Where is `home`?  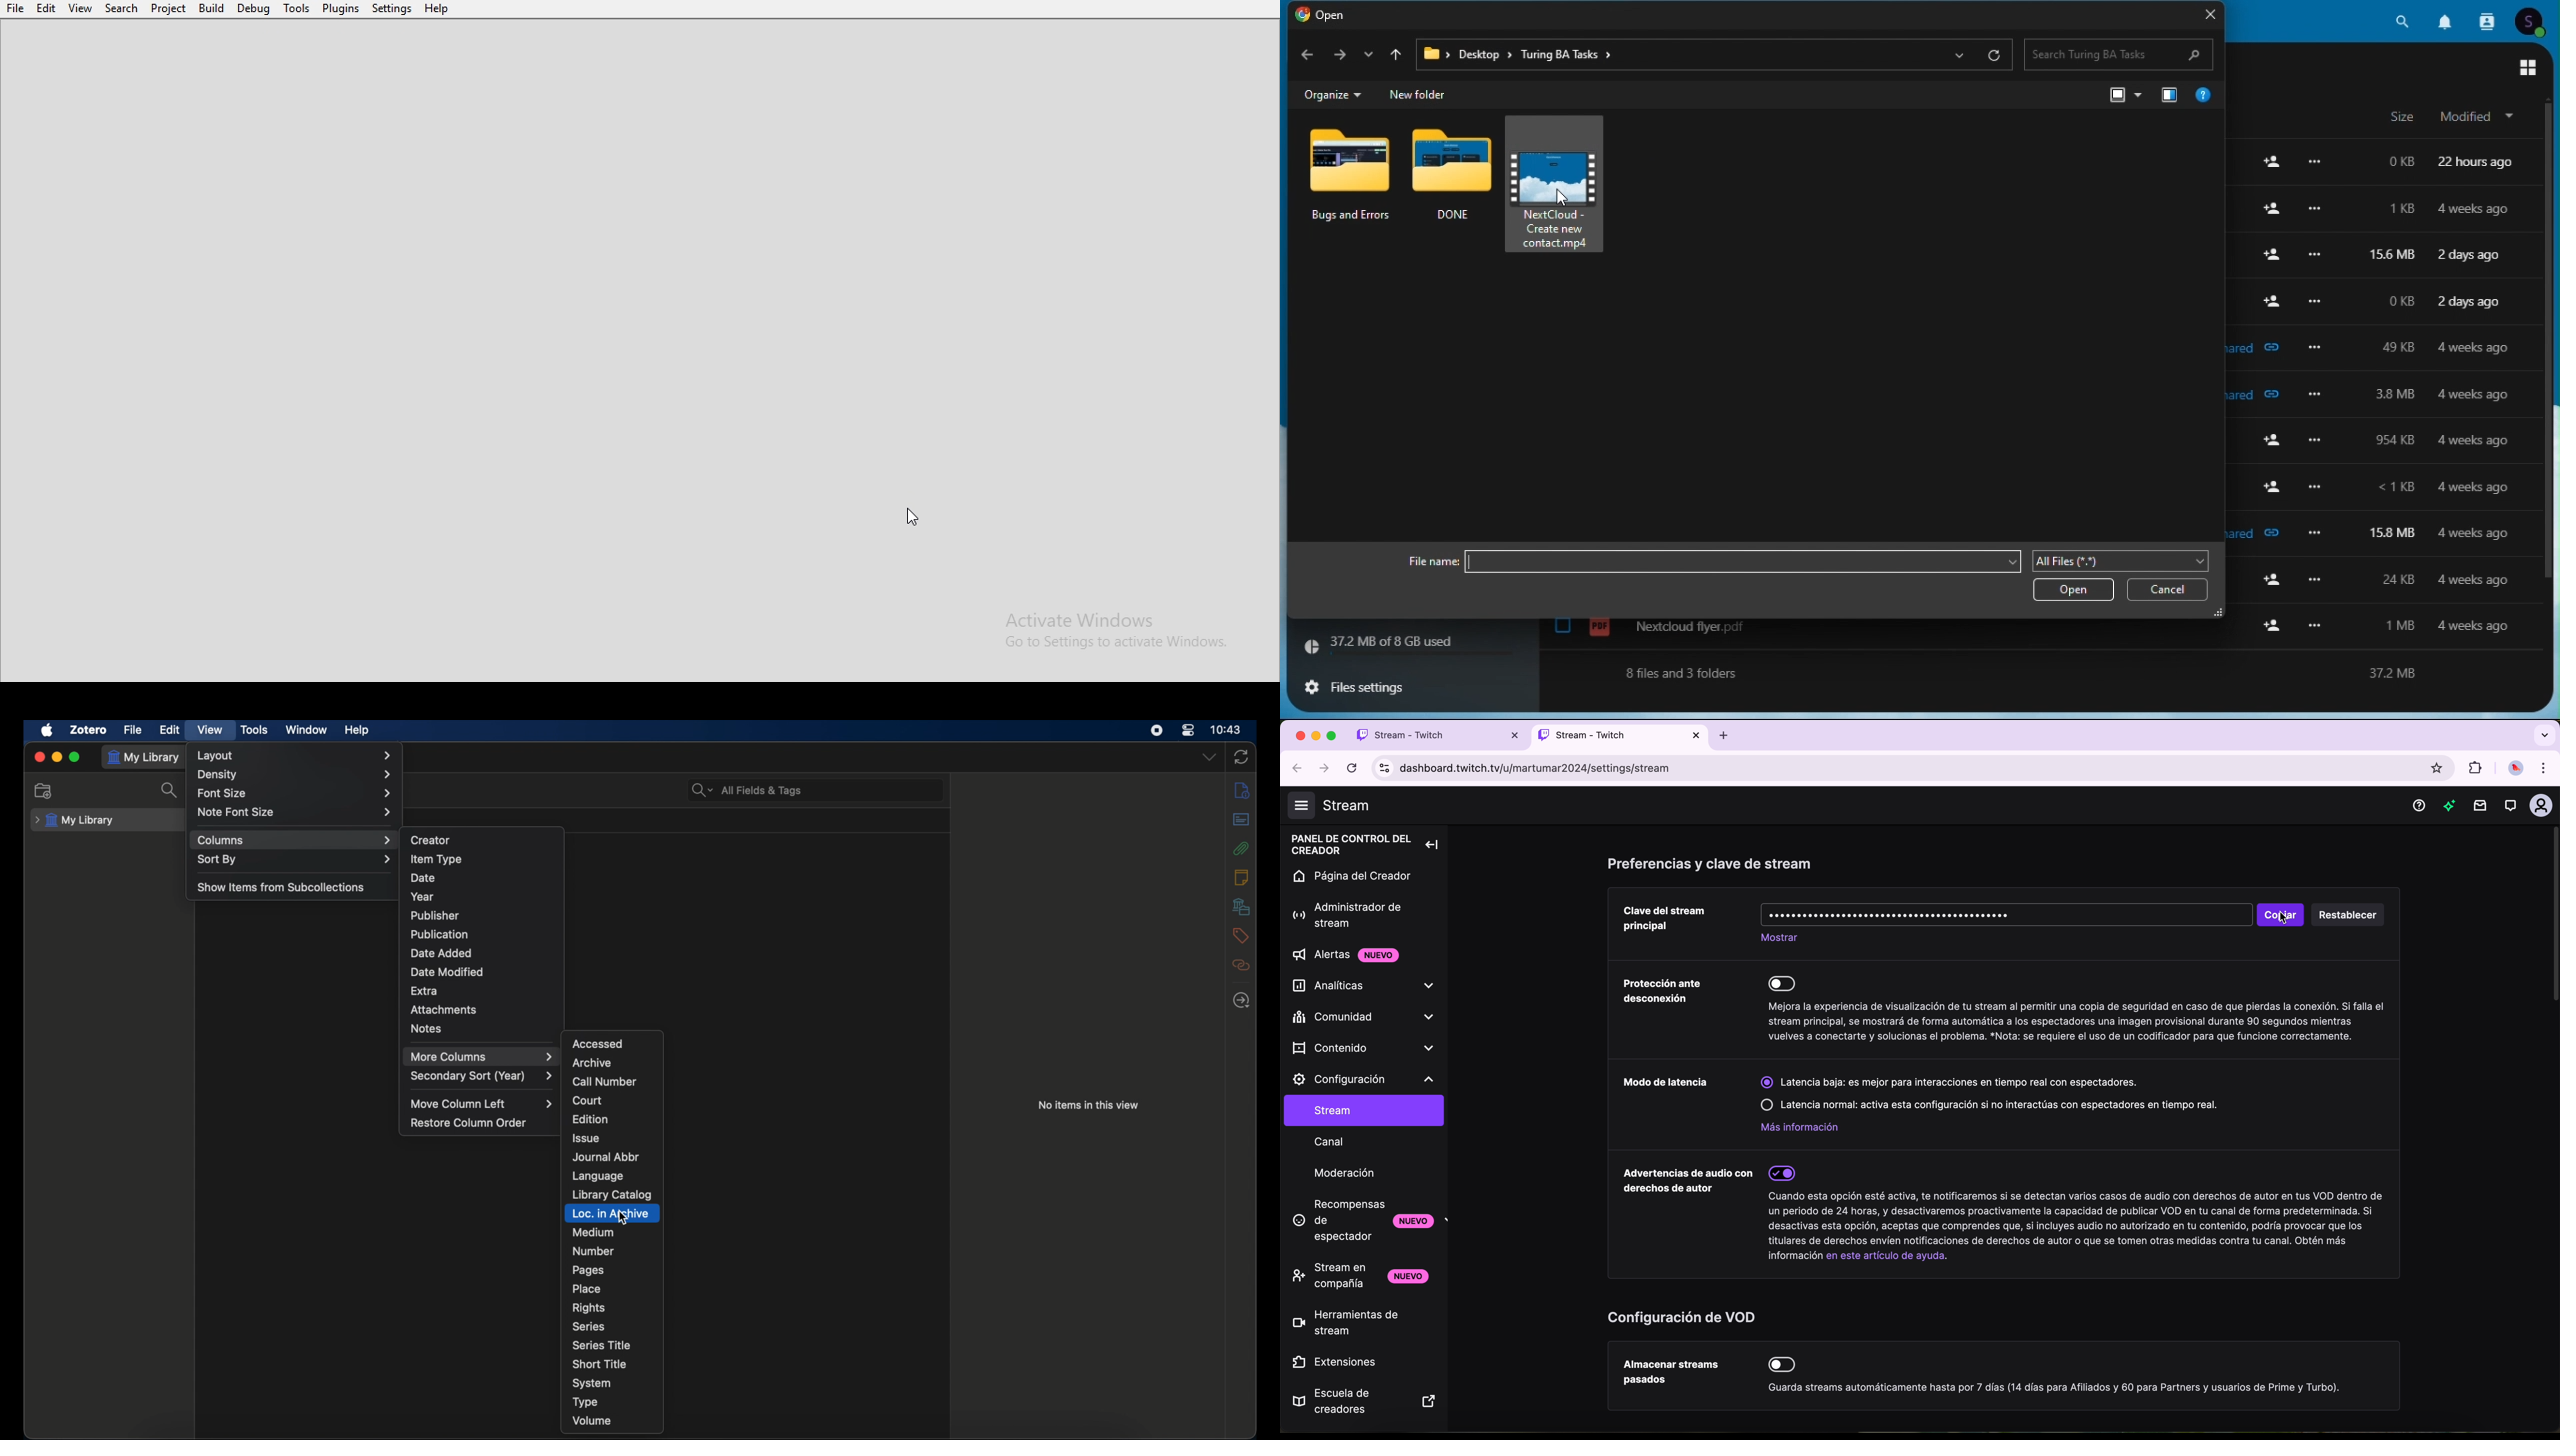 home is located at coordinates (1354, 877).